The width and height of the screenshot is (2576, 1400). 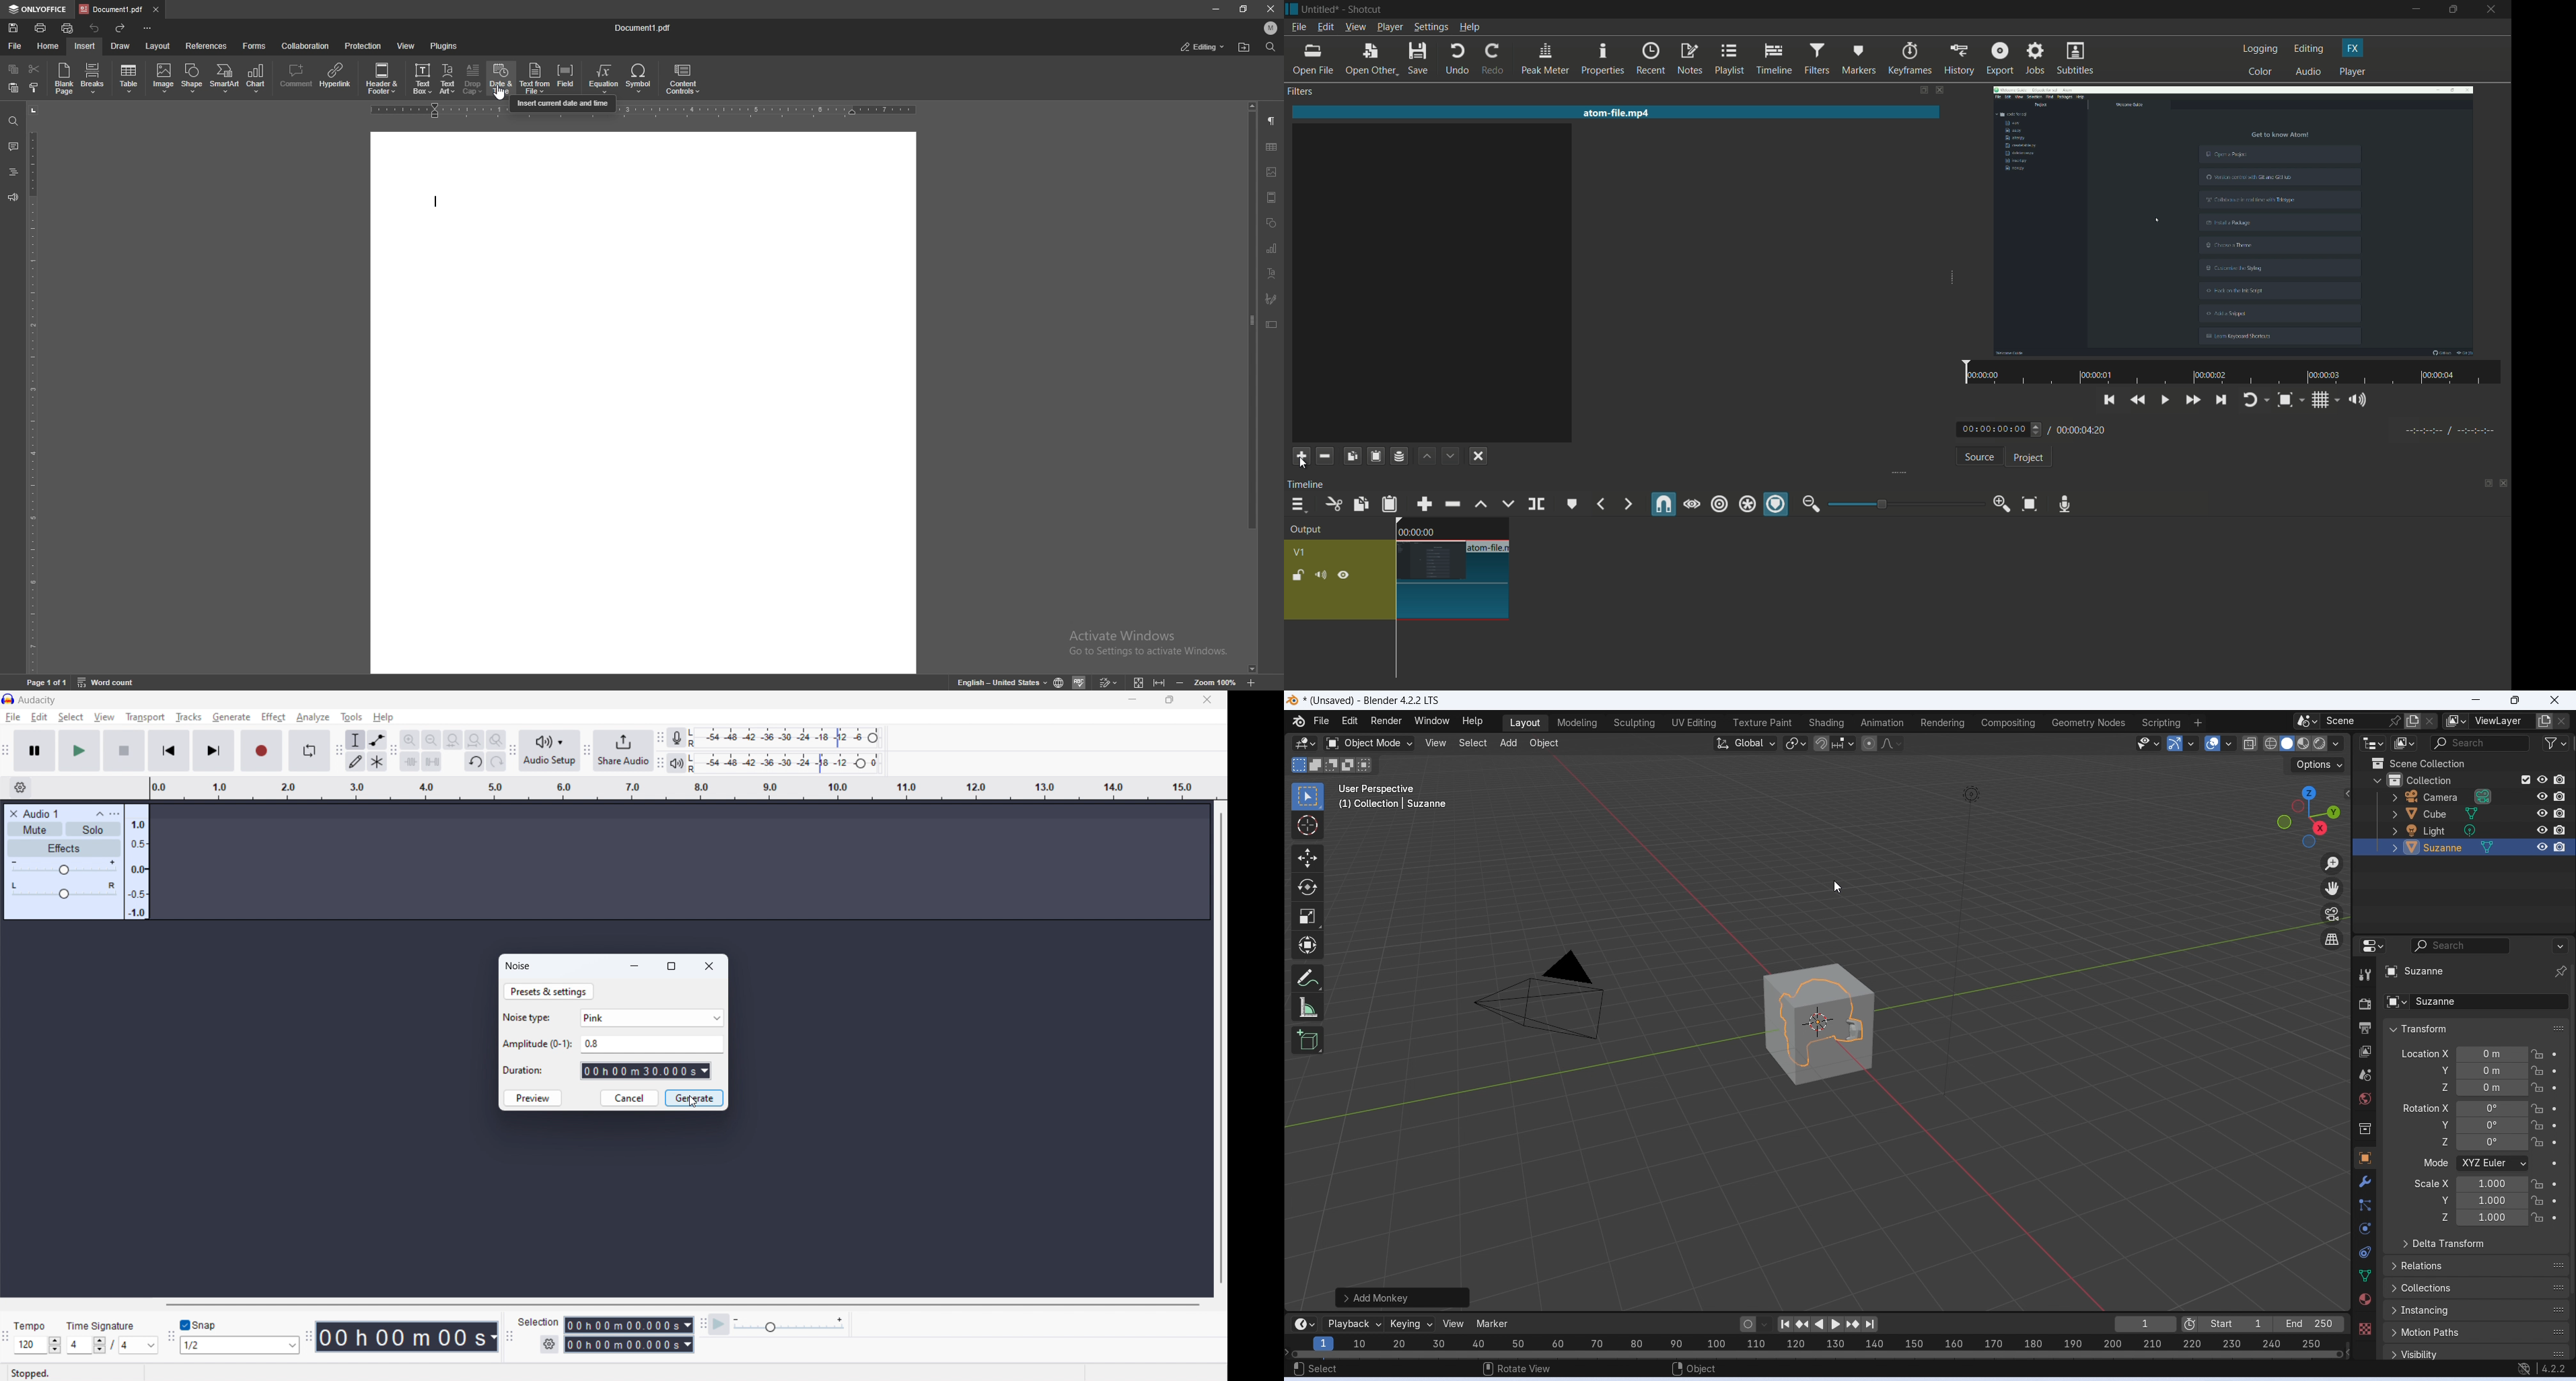 I want to click on 00:00:00:00 (current time), so click(x=2001, y=428).